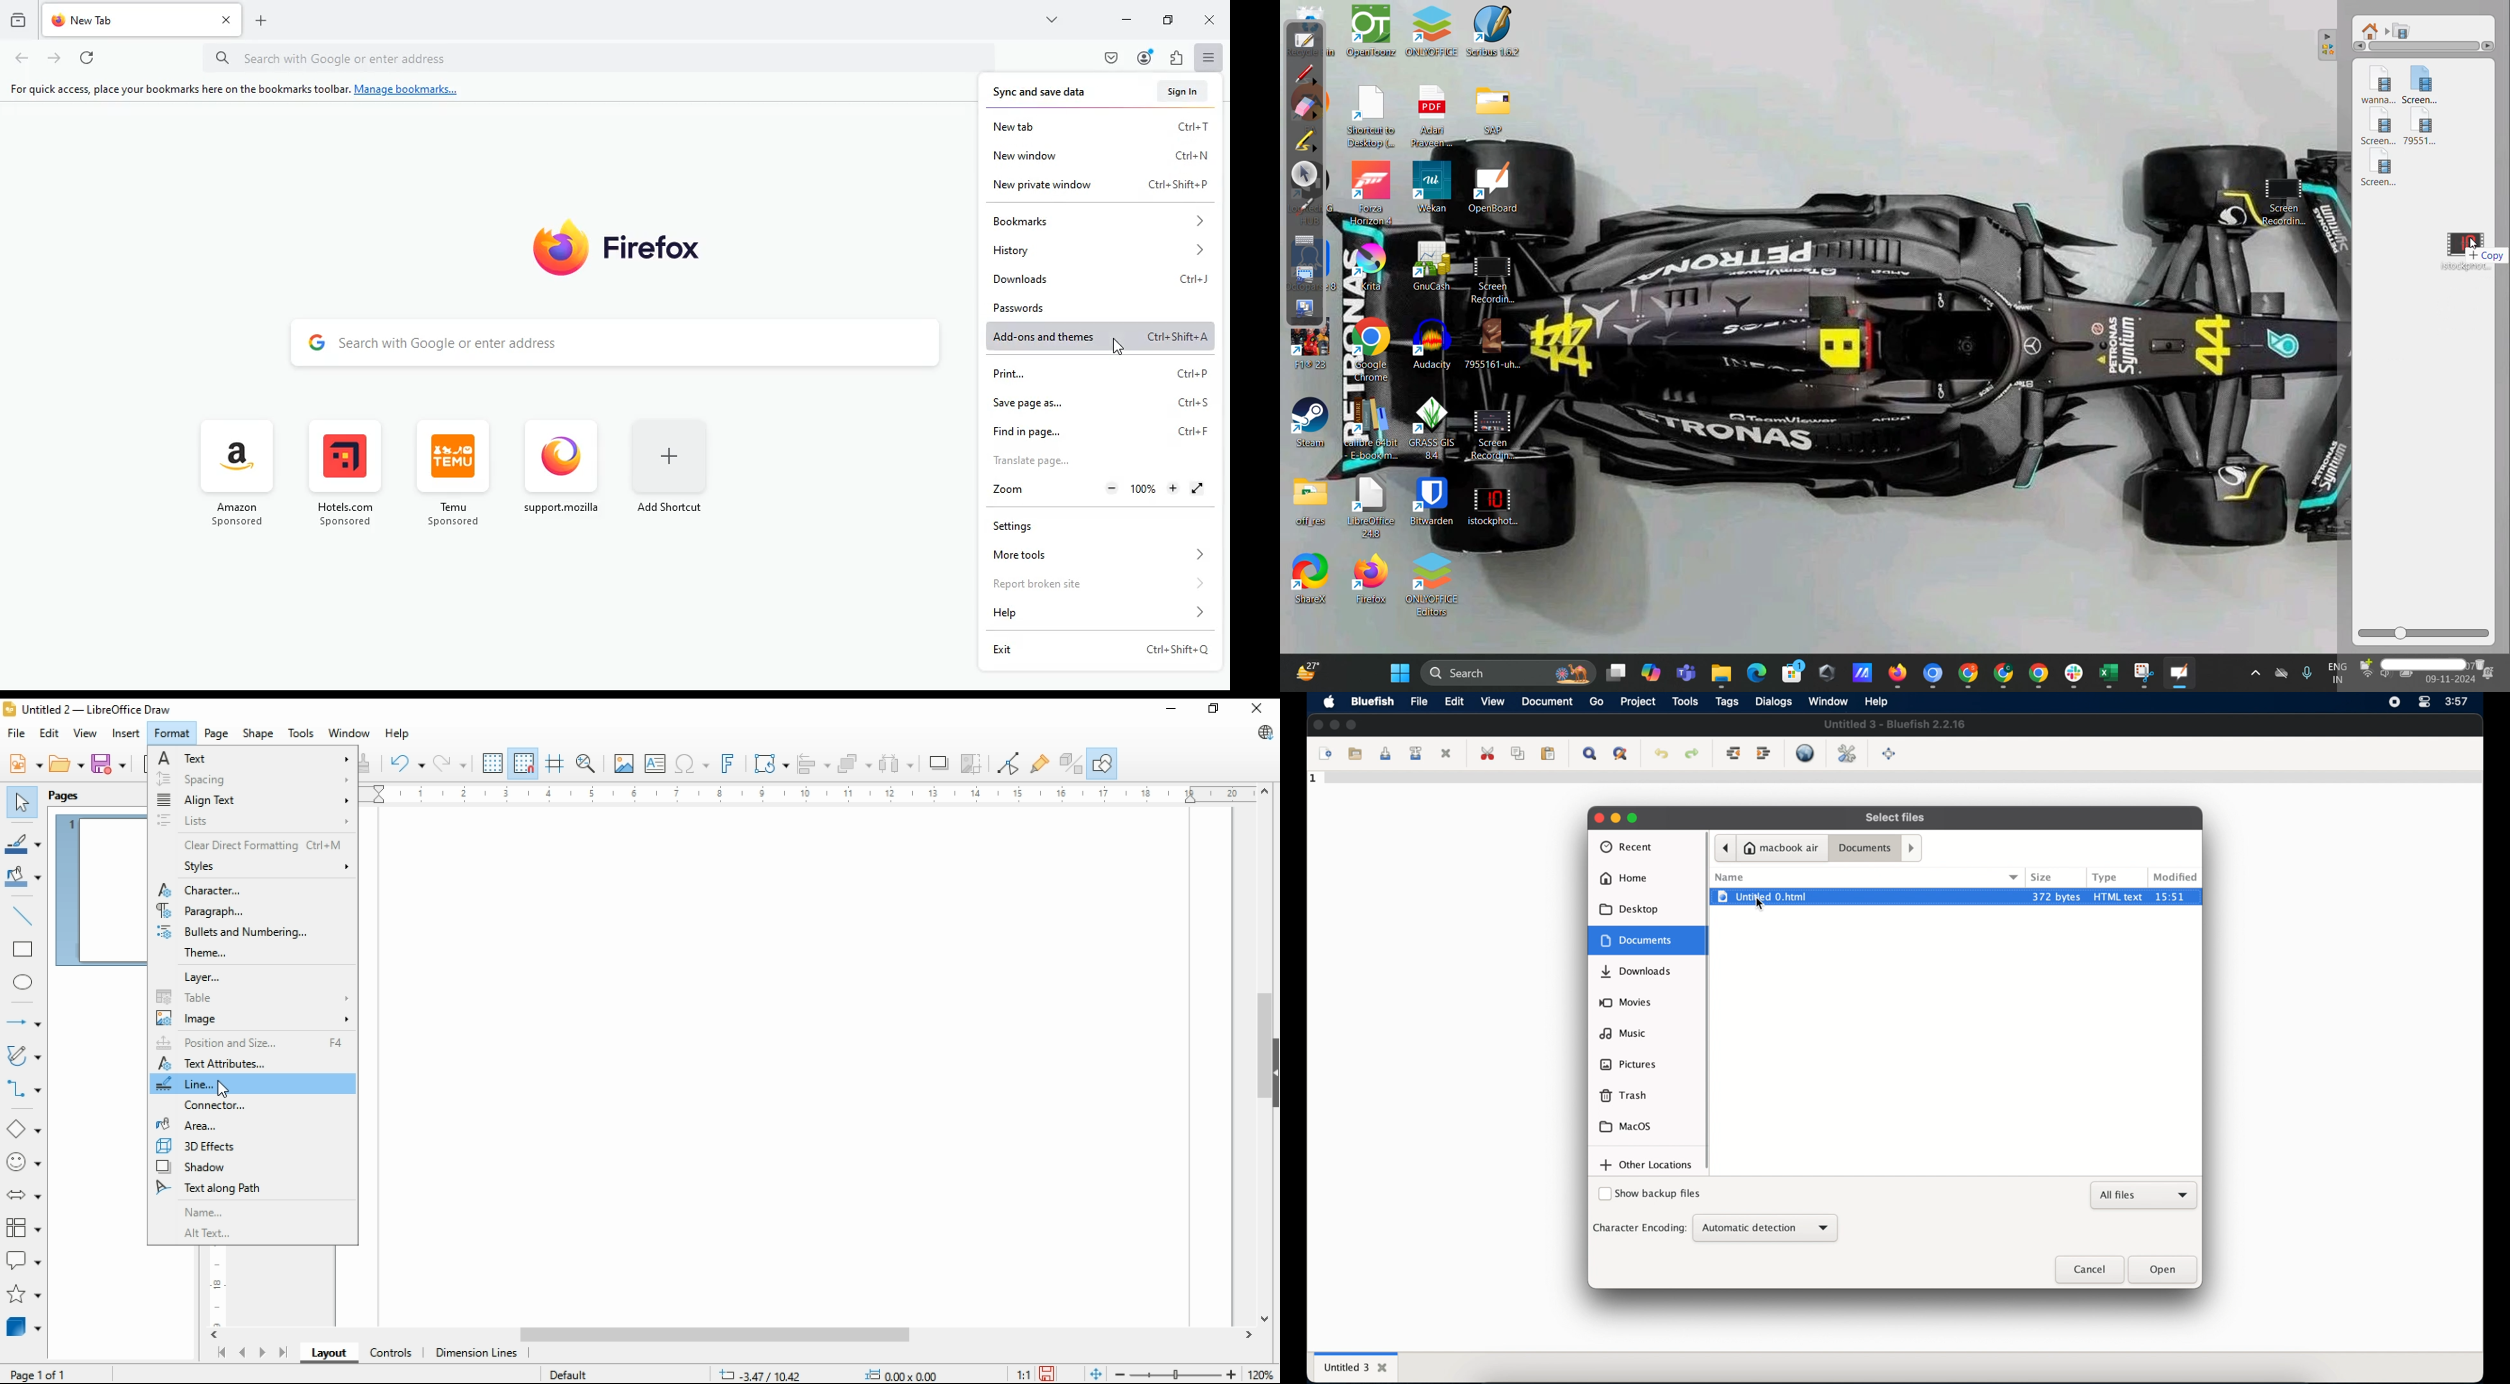 Image resolution: width=2520 pixels, height=1400 pixels. What do you see at coordinates (251, 1019) in the screenshot?
I see `image` at bounding box center [251, 1019].